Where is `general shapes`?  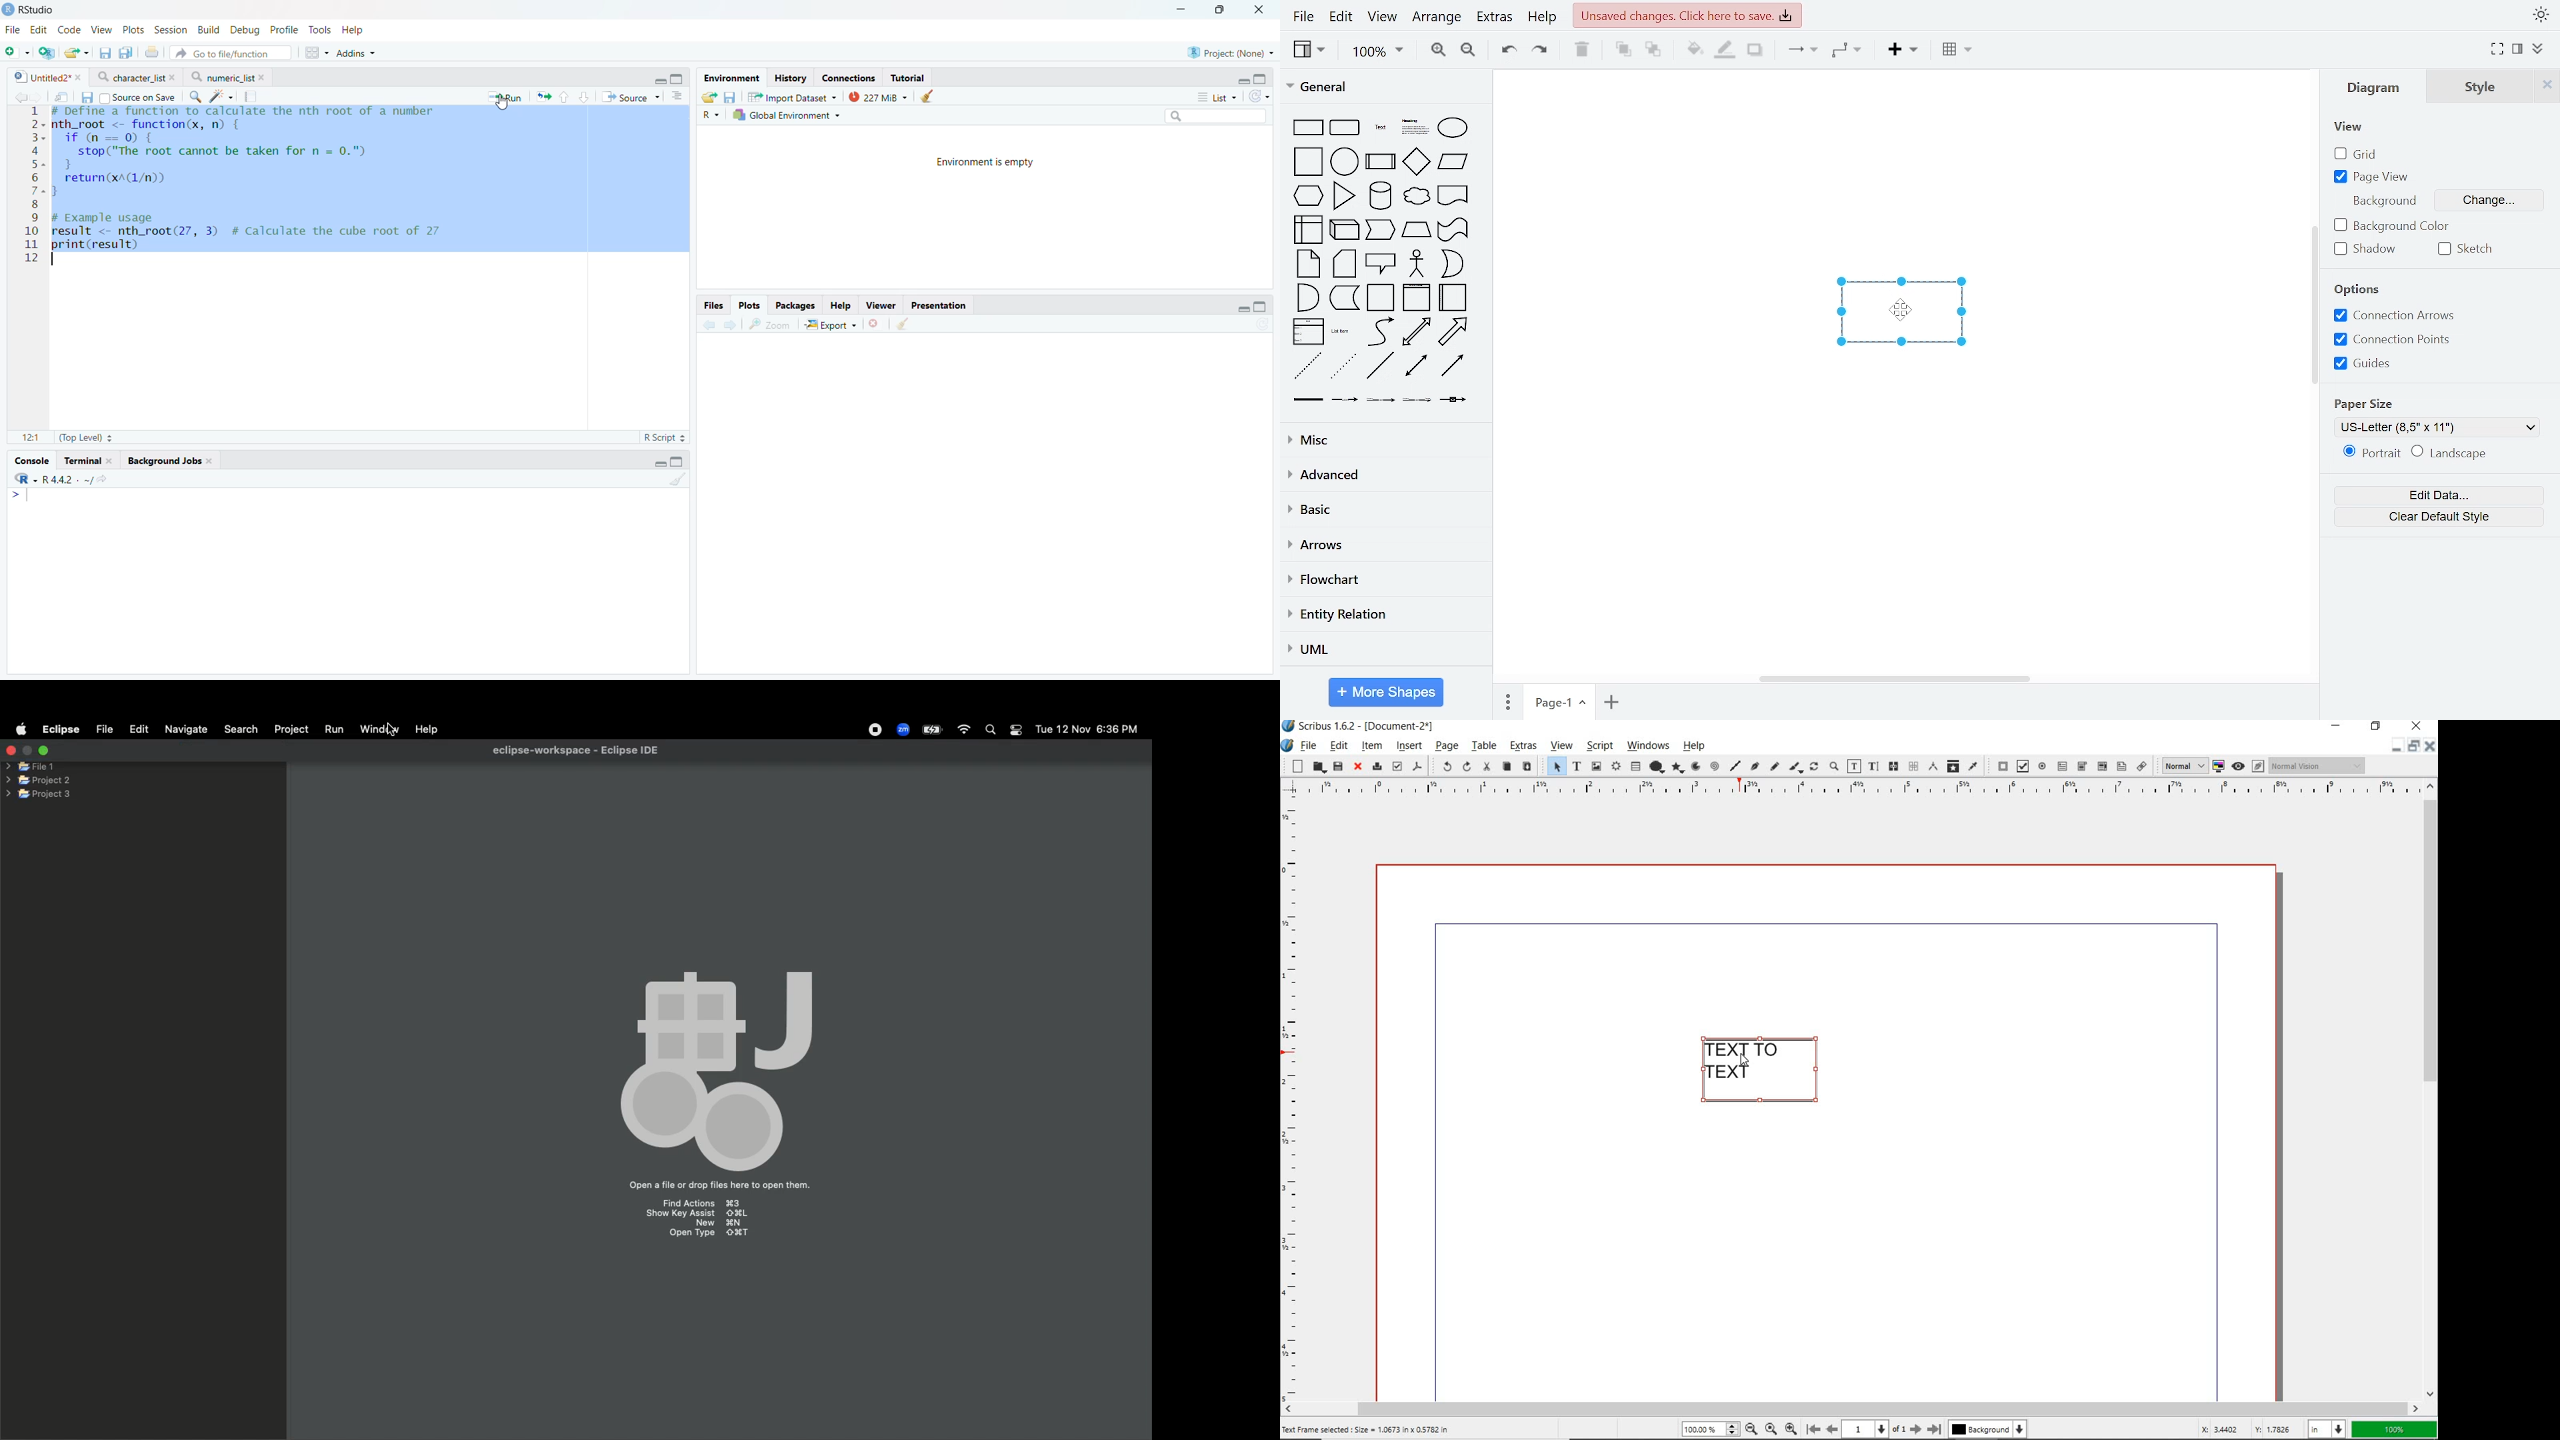
general shapes is located at coordinates (1381, 263).